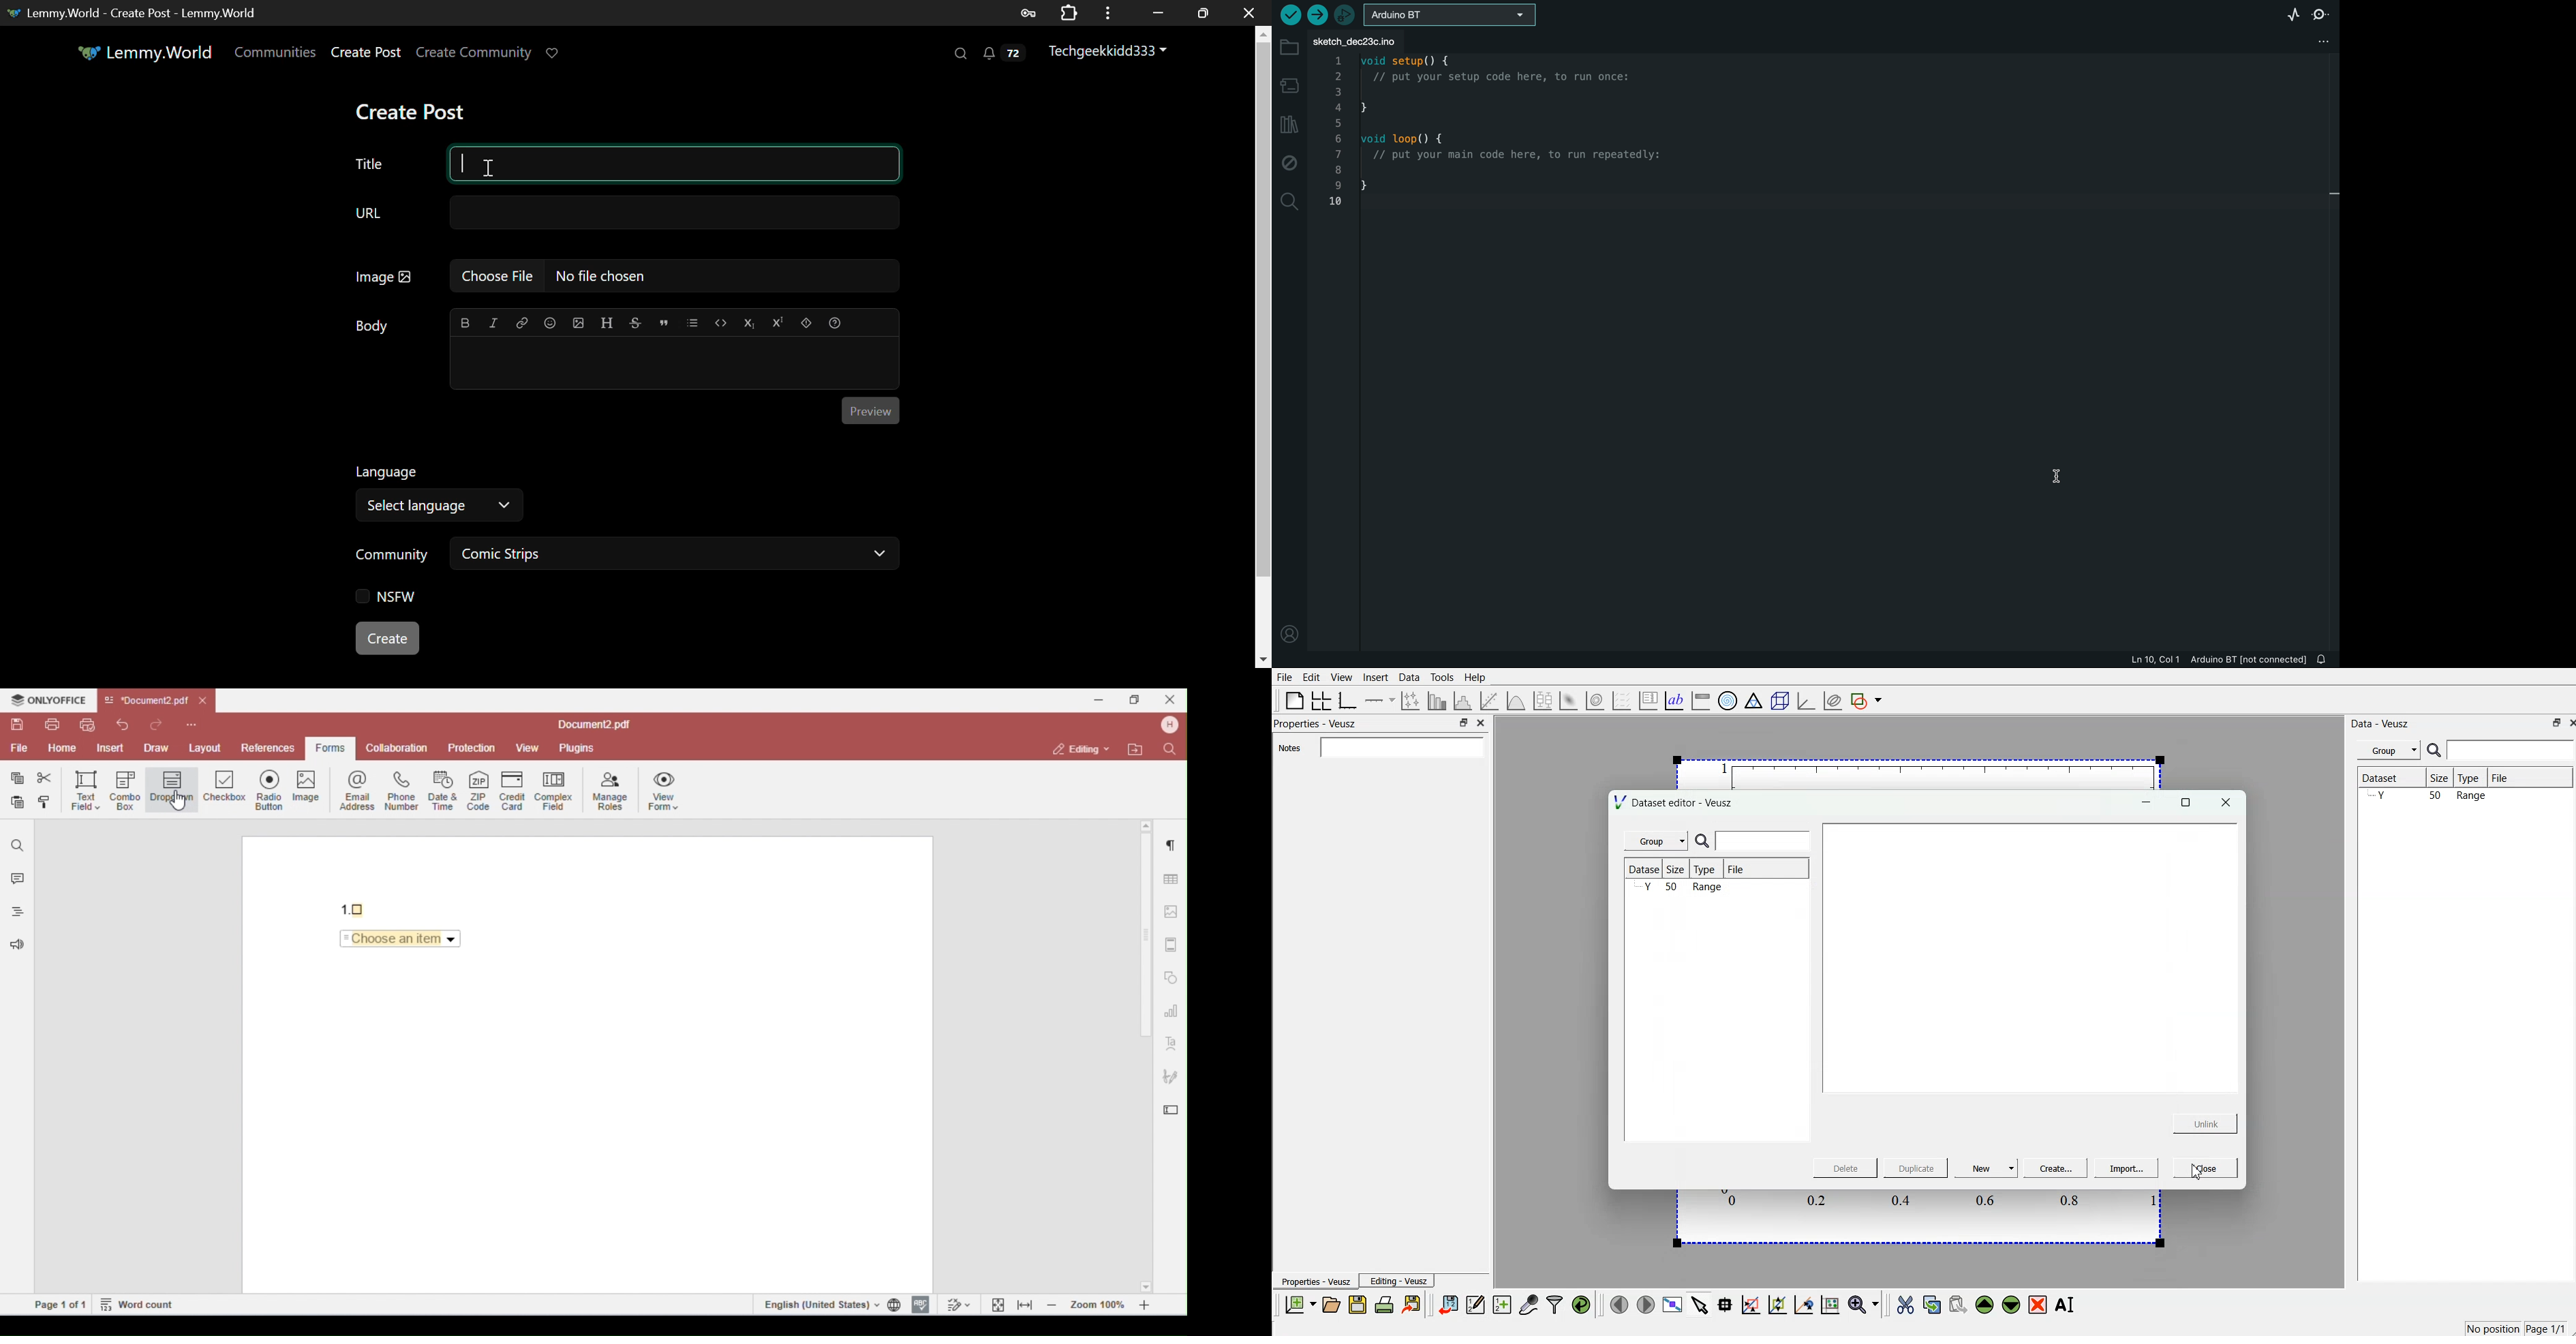 The image size is (2576, 1344). I want to click on Create Post Page Hyperlink, so click(369, 52).